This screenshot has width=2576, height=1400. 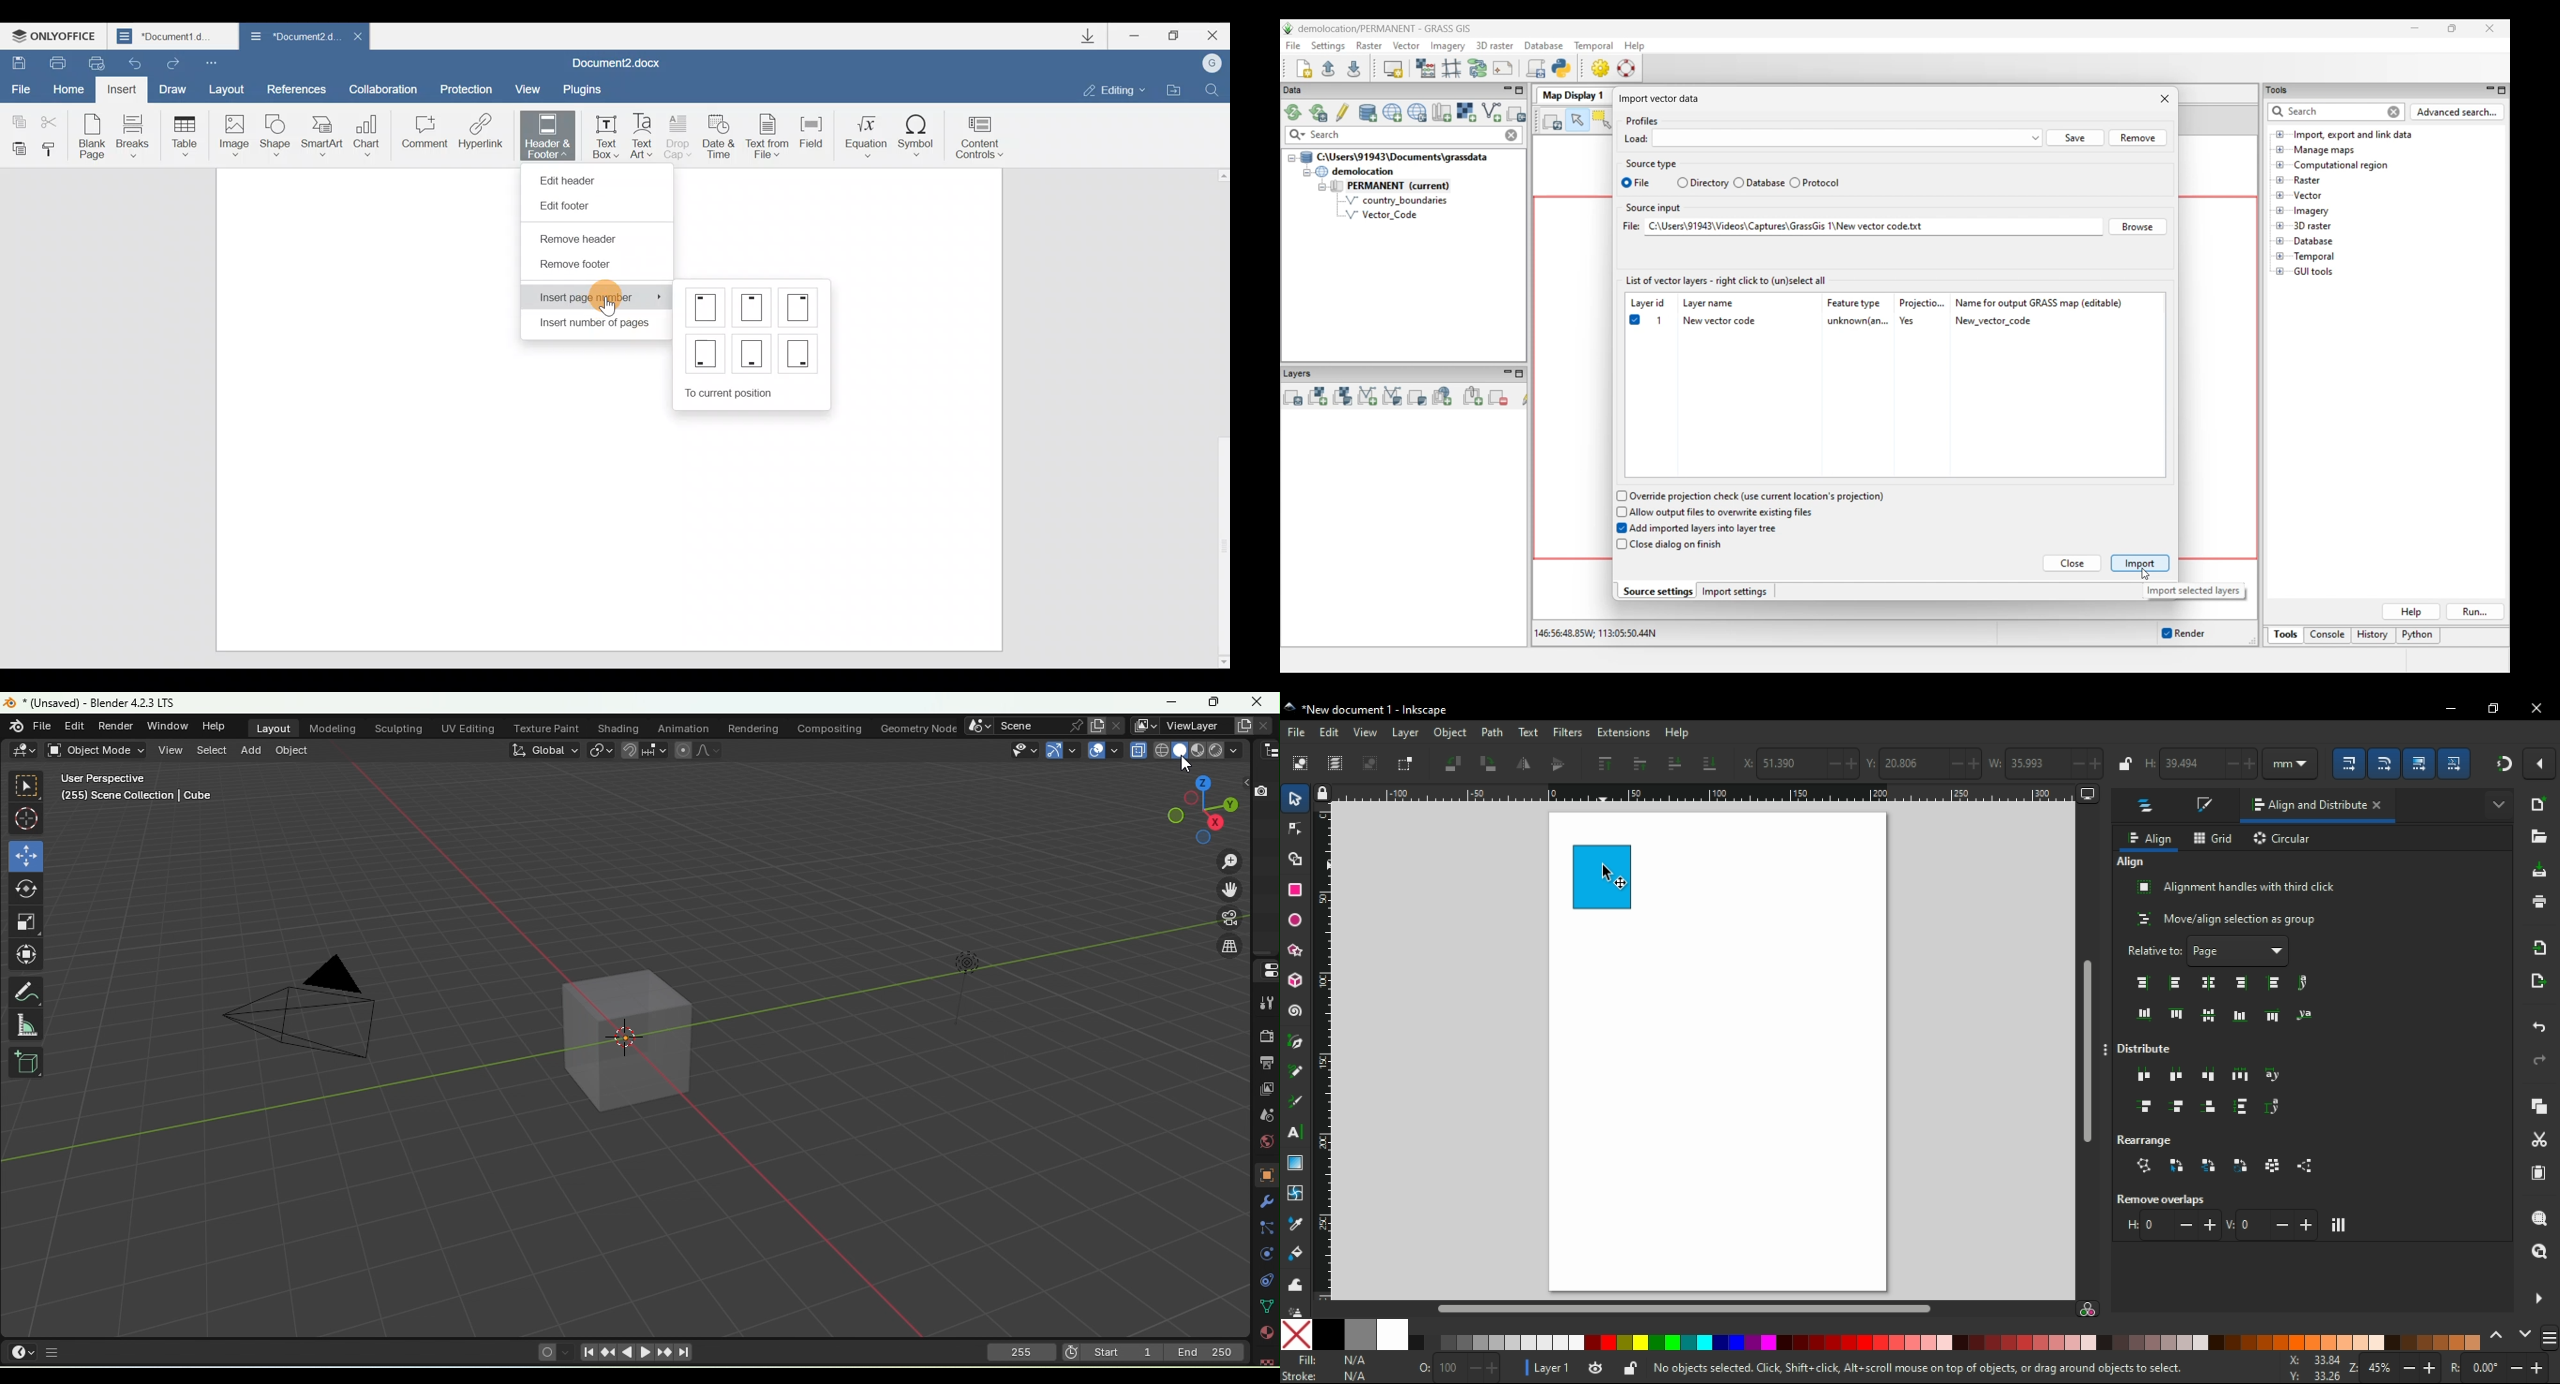 What do you see at coordinates (1107, 88) in the screenshot?
I see `Editing mode` at bounding box center [1107, 88].